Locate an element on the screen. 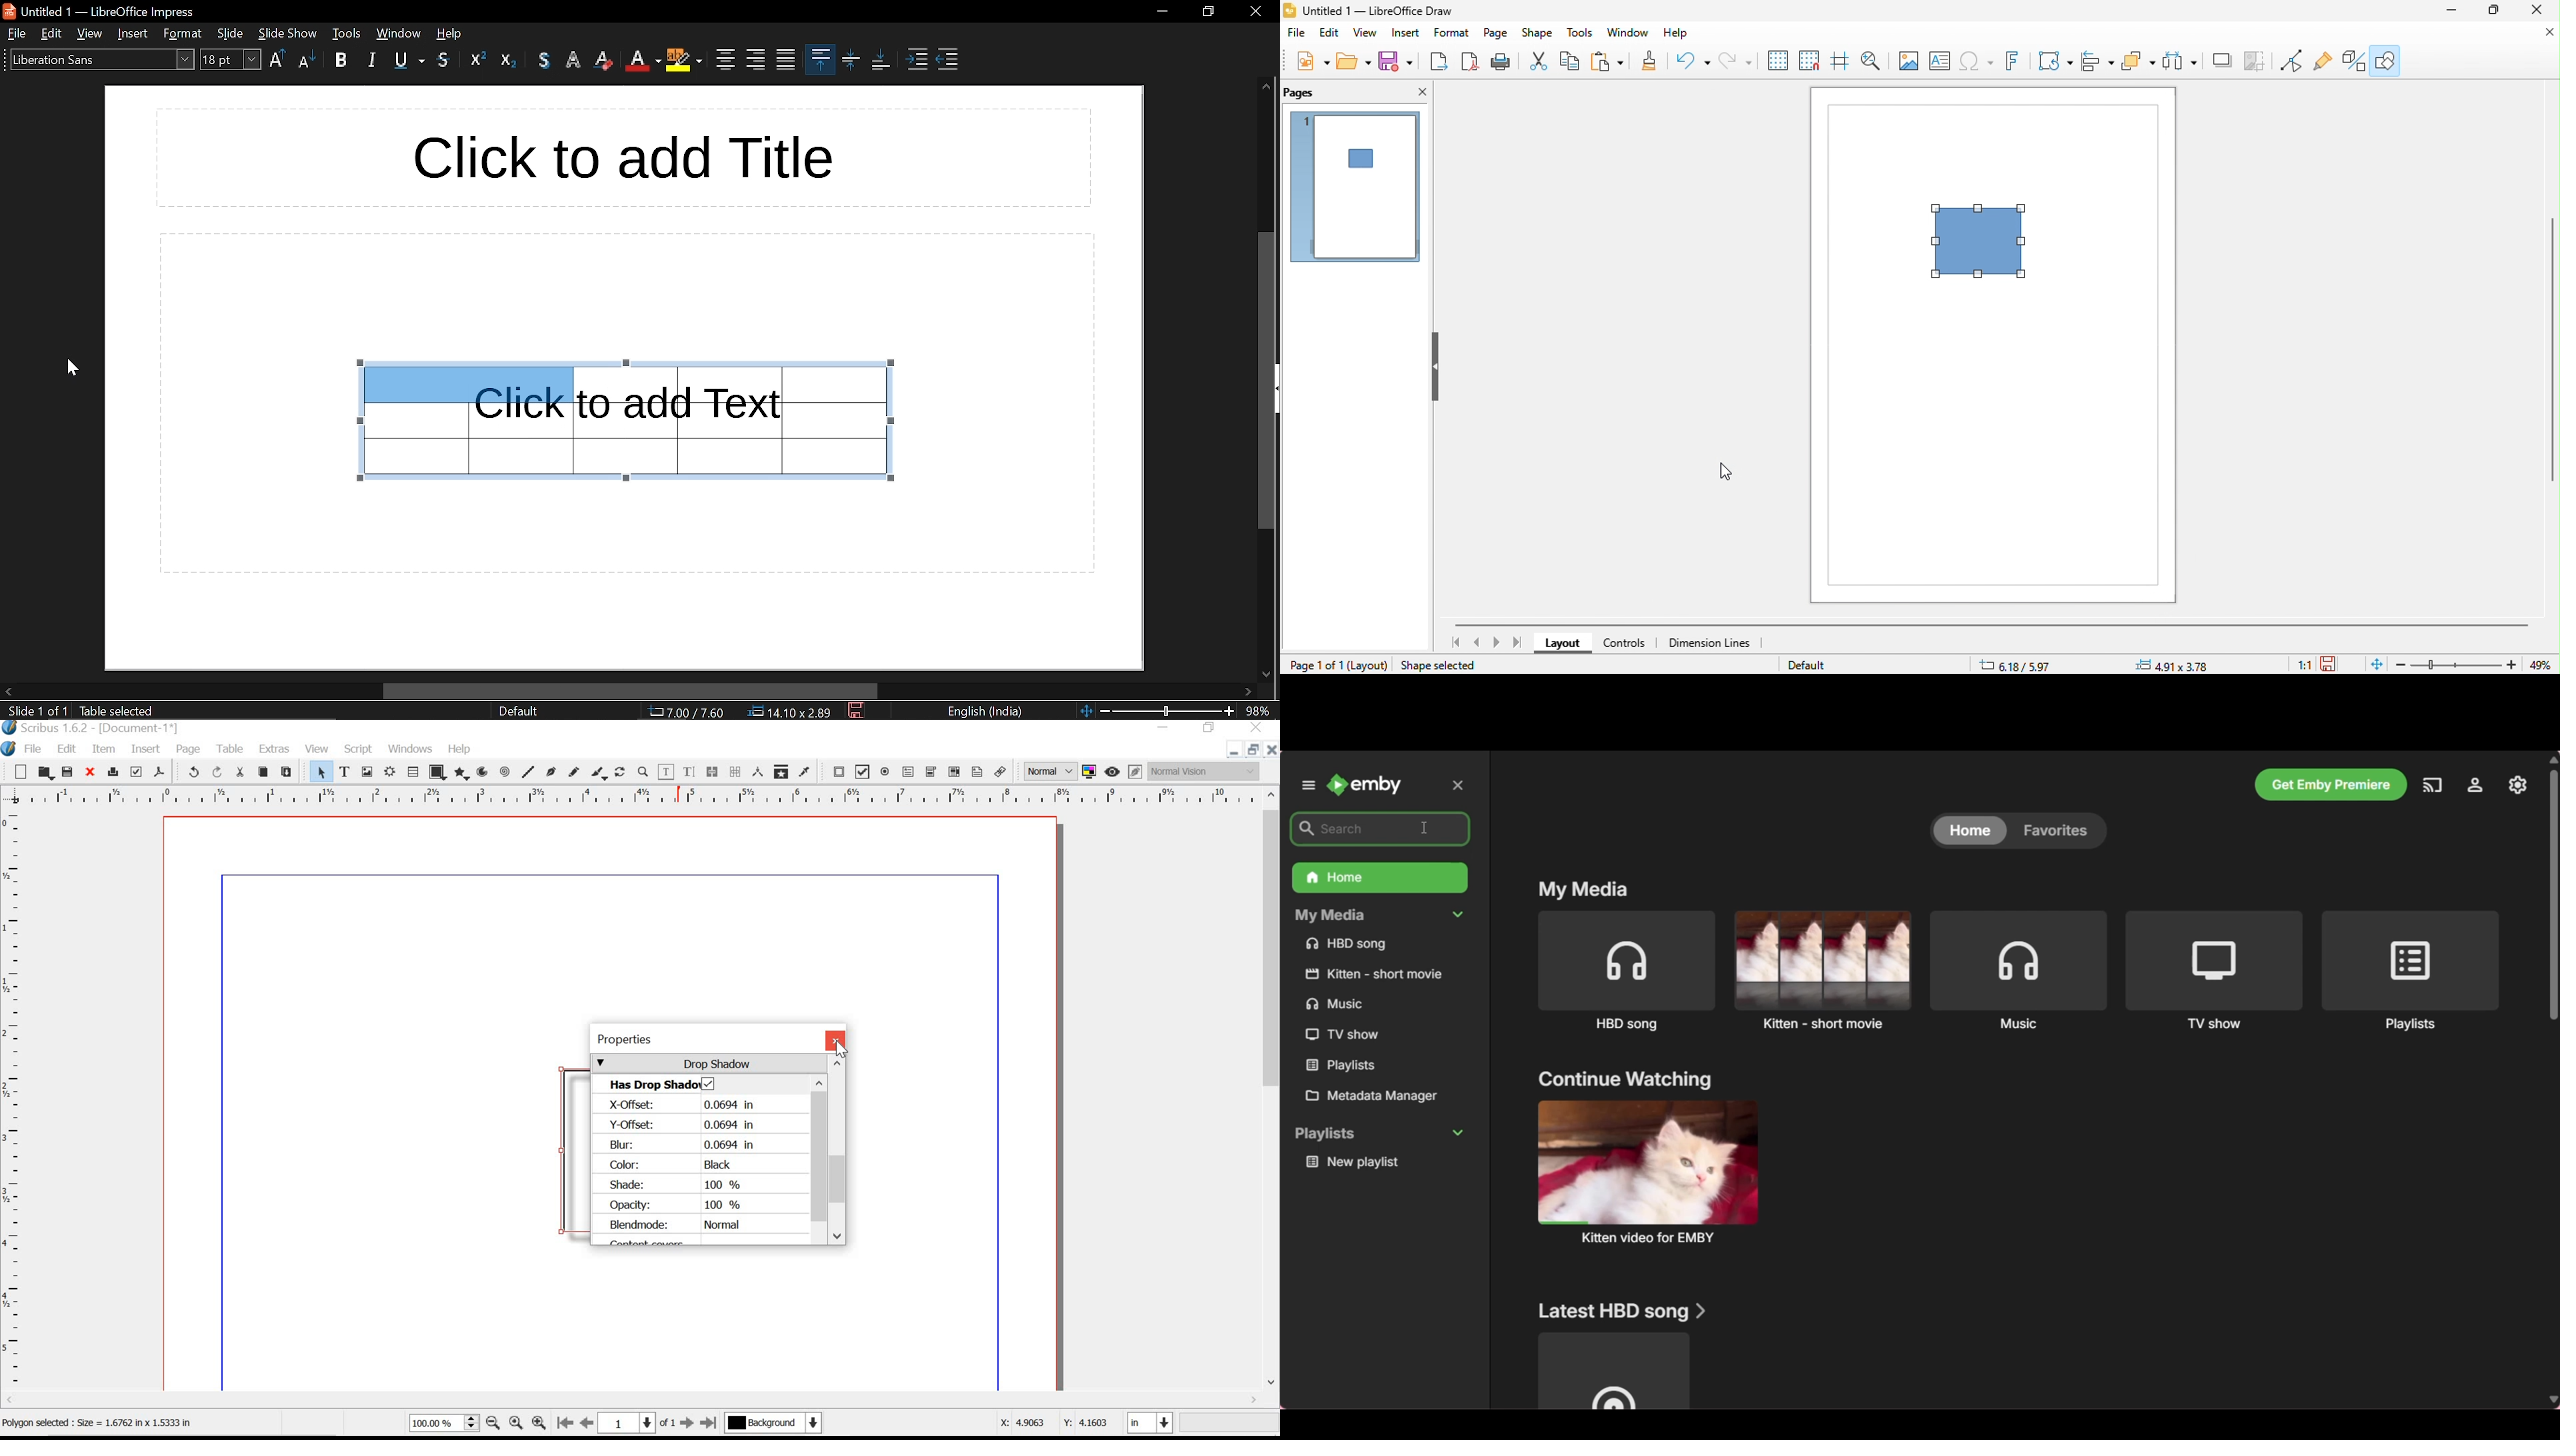  cut is located at coordinates (1541, 63).